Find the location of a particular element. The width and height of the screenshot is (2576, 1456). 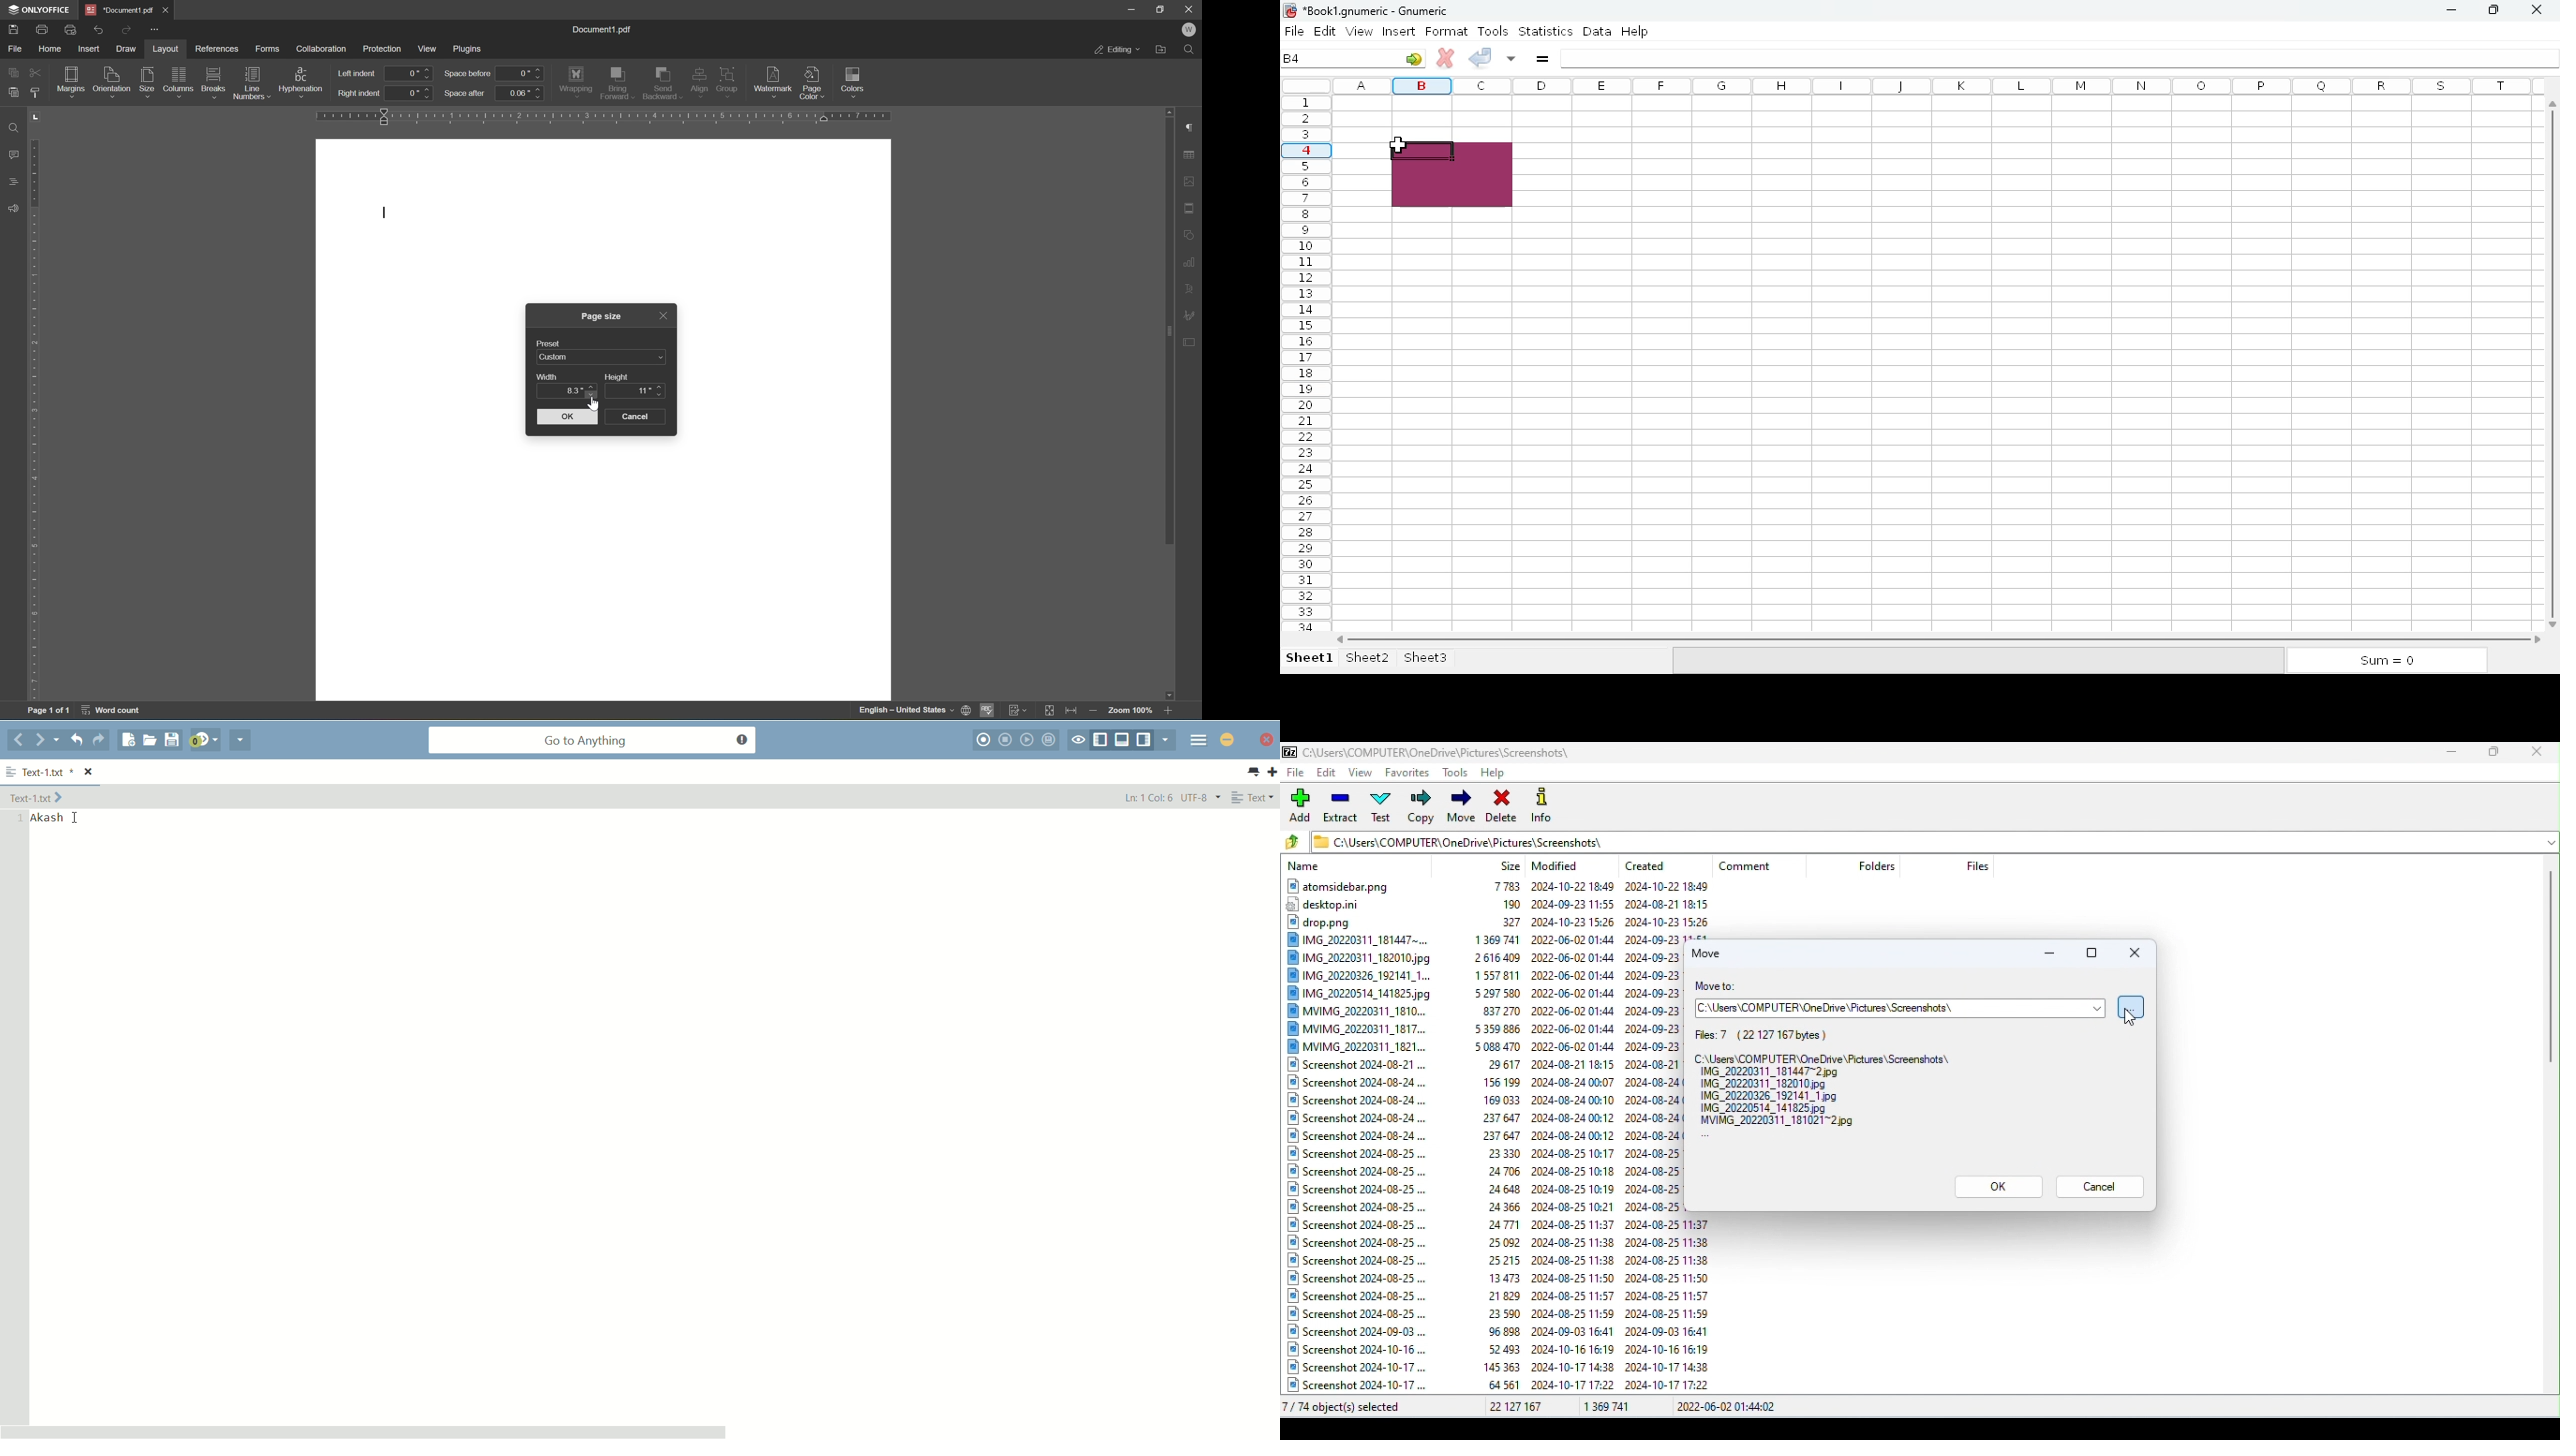

chart settings is located at coordinates (1192, 261).